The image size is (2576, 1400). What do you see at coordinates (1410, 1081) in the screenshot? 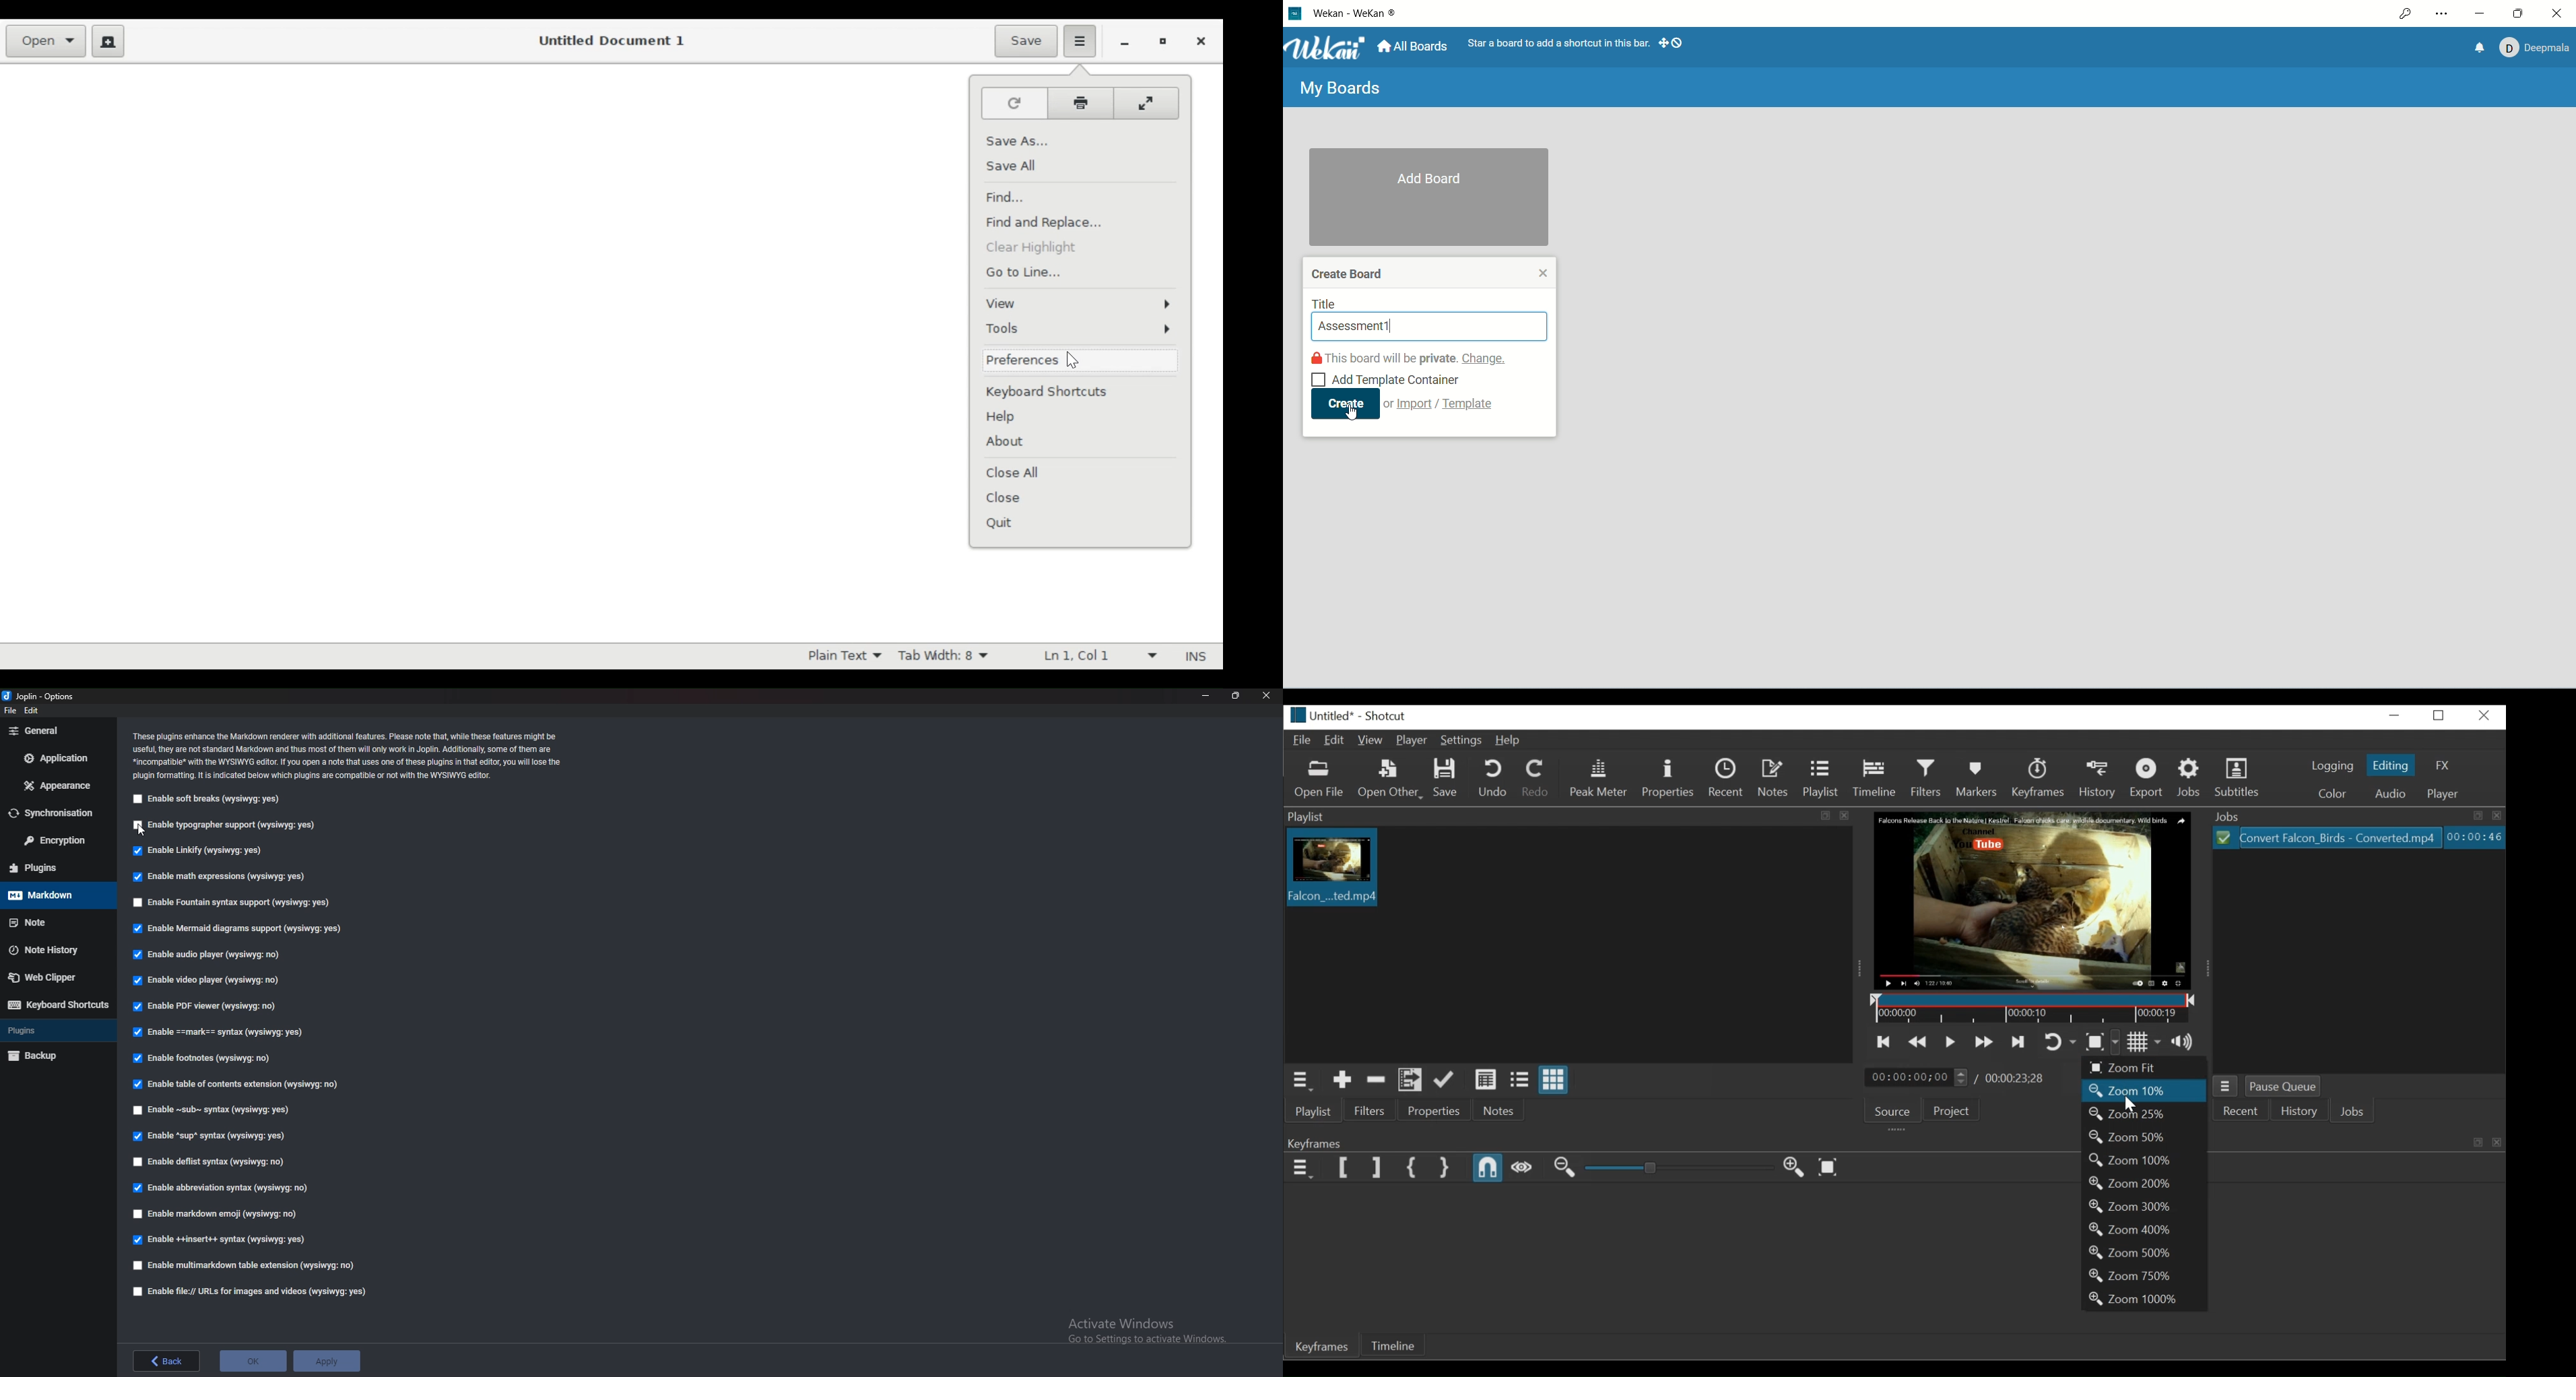
I see `Add files to playlist` at bounding box center [1410, 1081].